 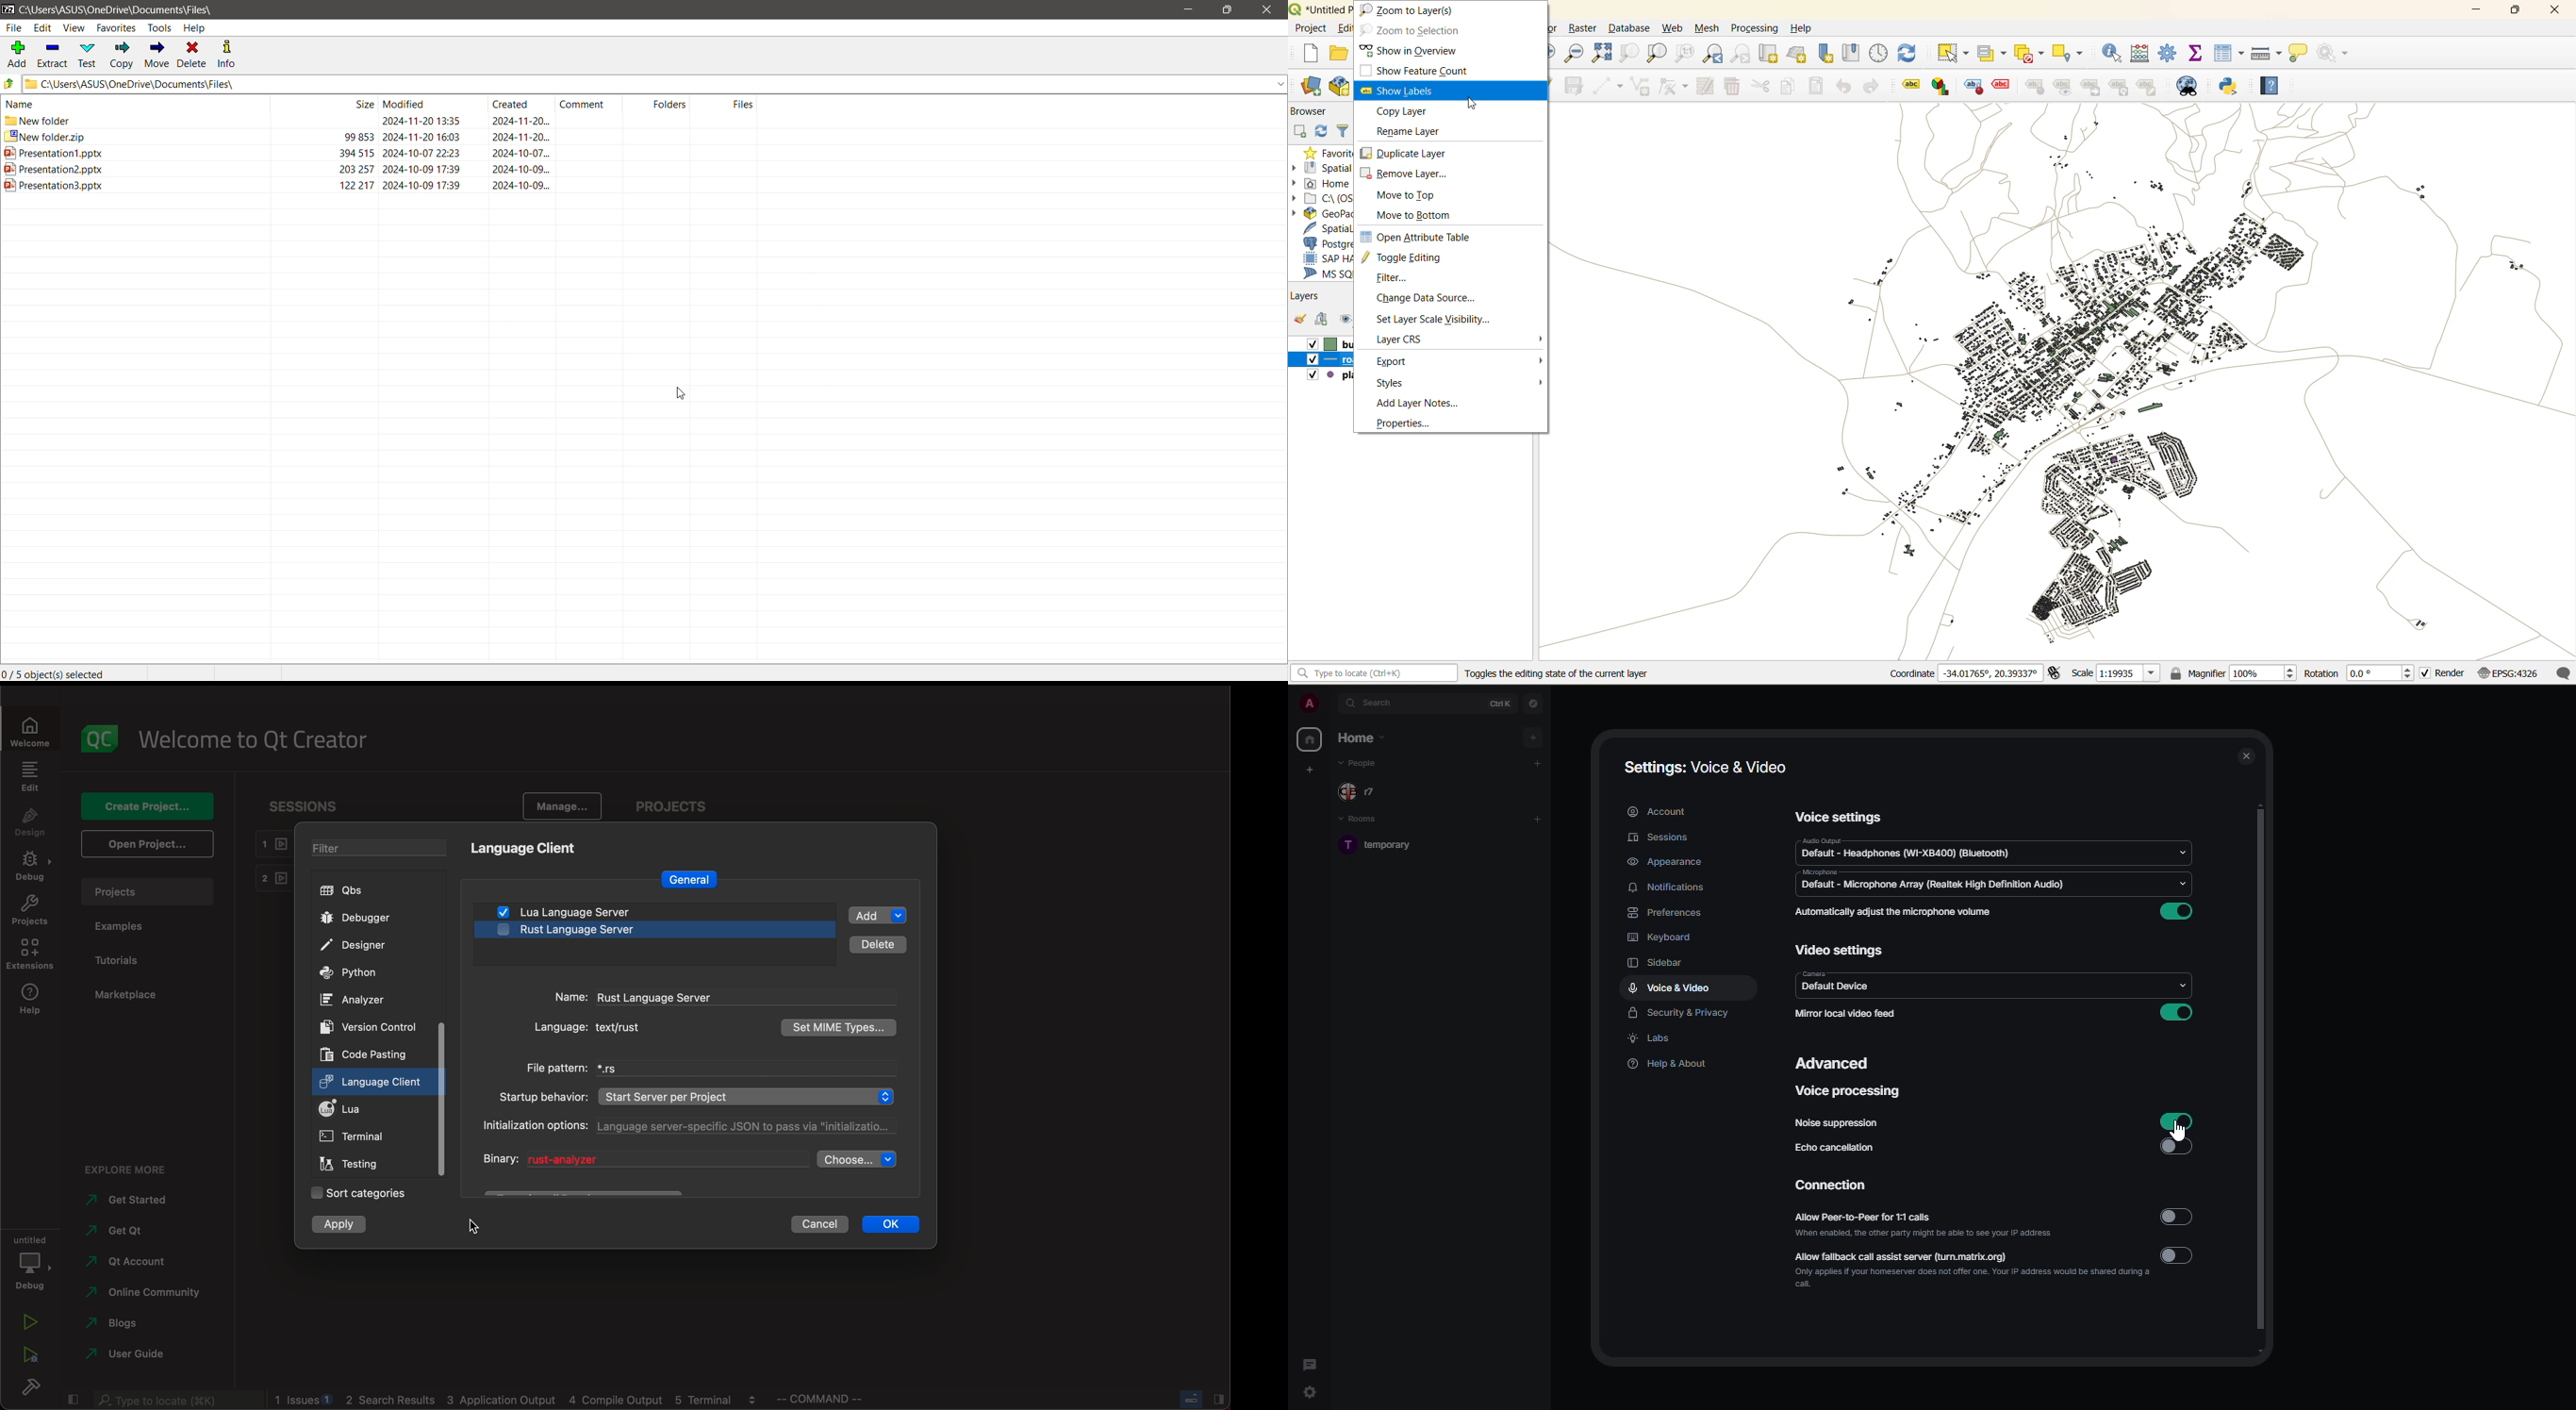 What do you see at coordinates (1630, 54) in the screenshot?
I see `zoom selection` at bounding box center [1630, 54].